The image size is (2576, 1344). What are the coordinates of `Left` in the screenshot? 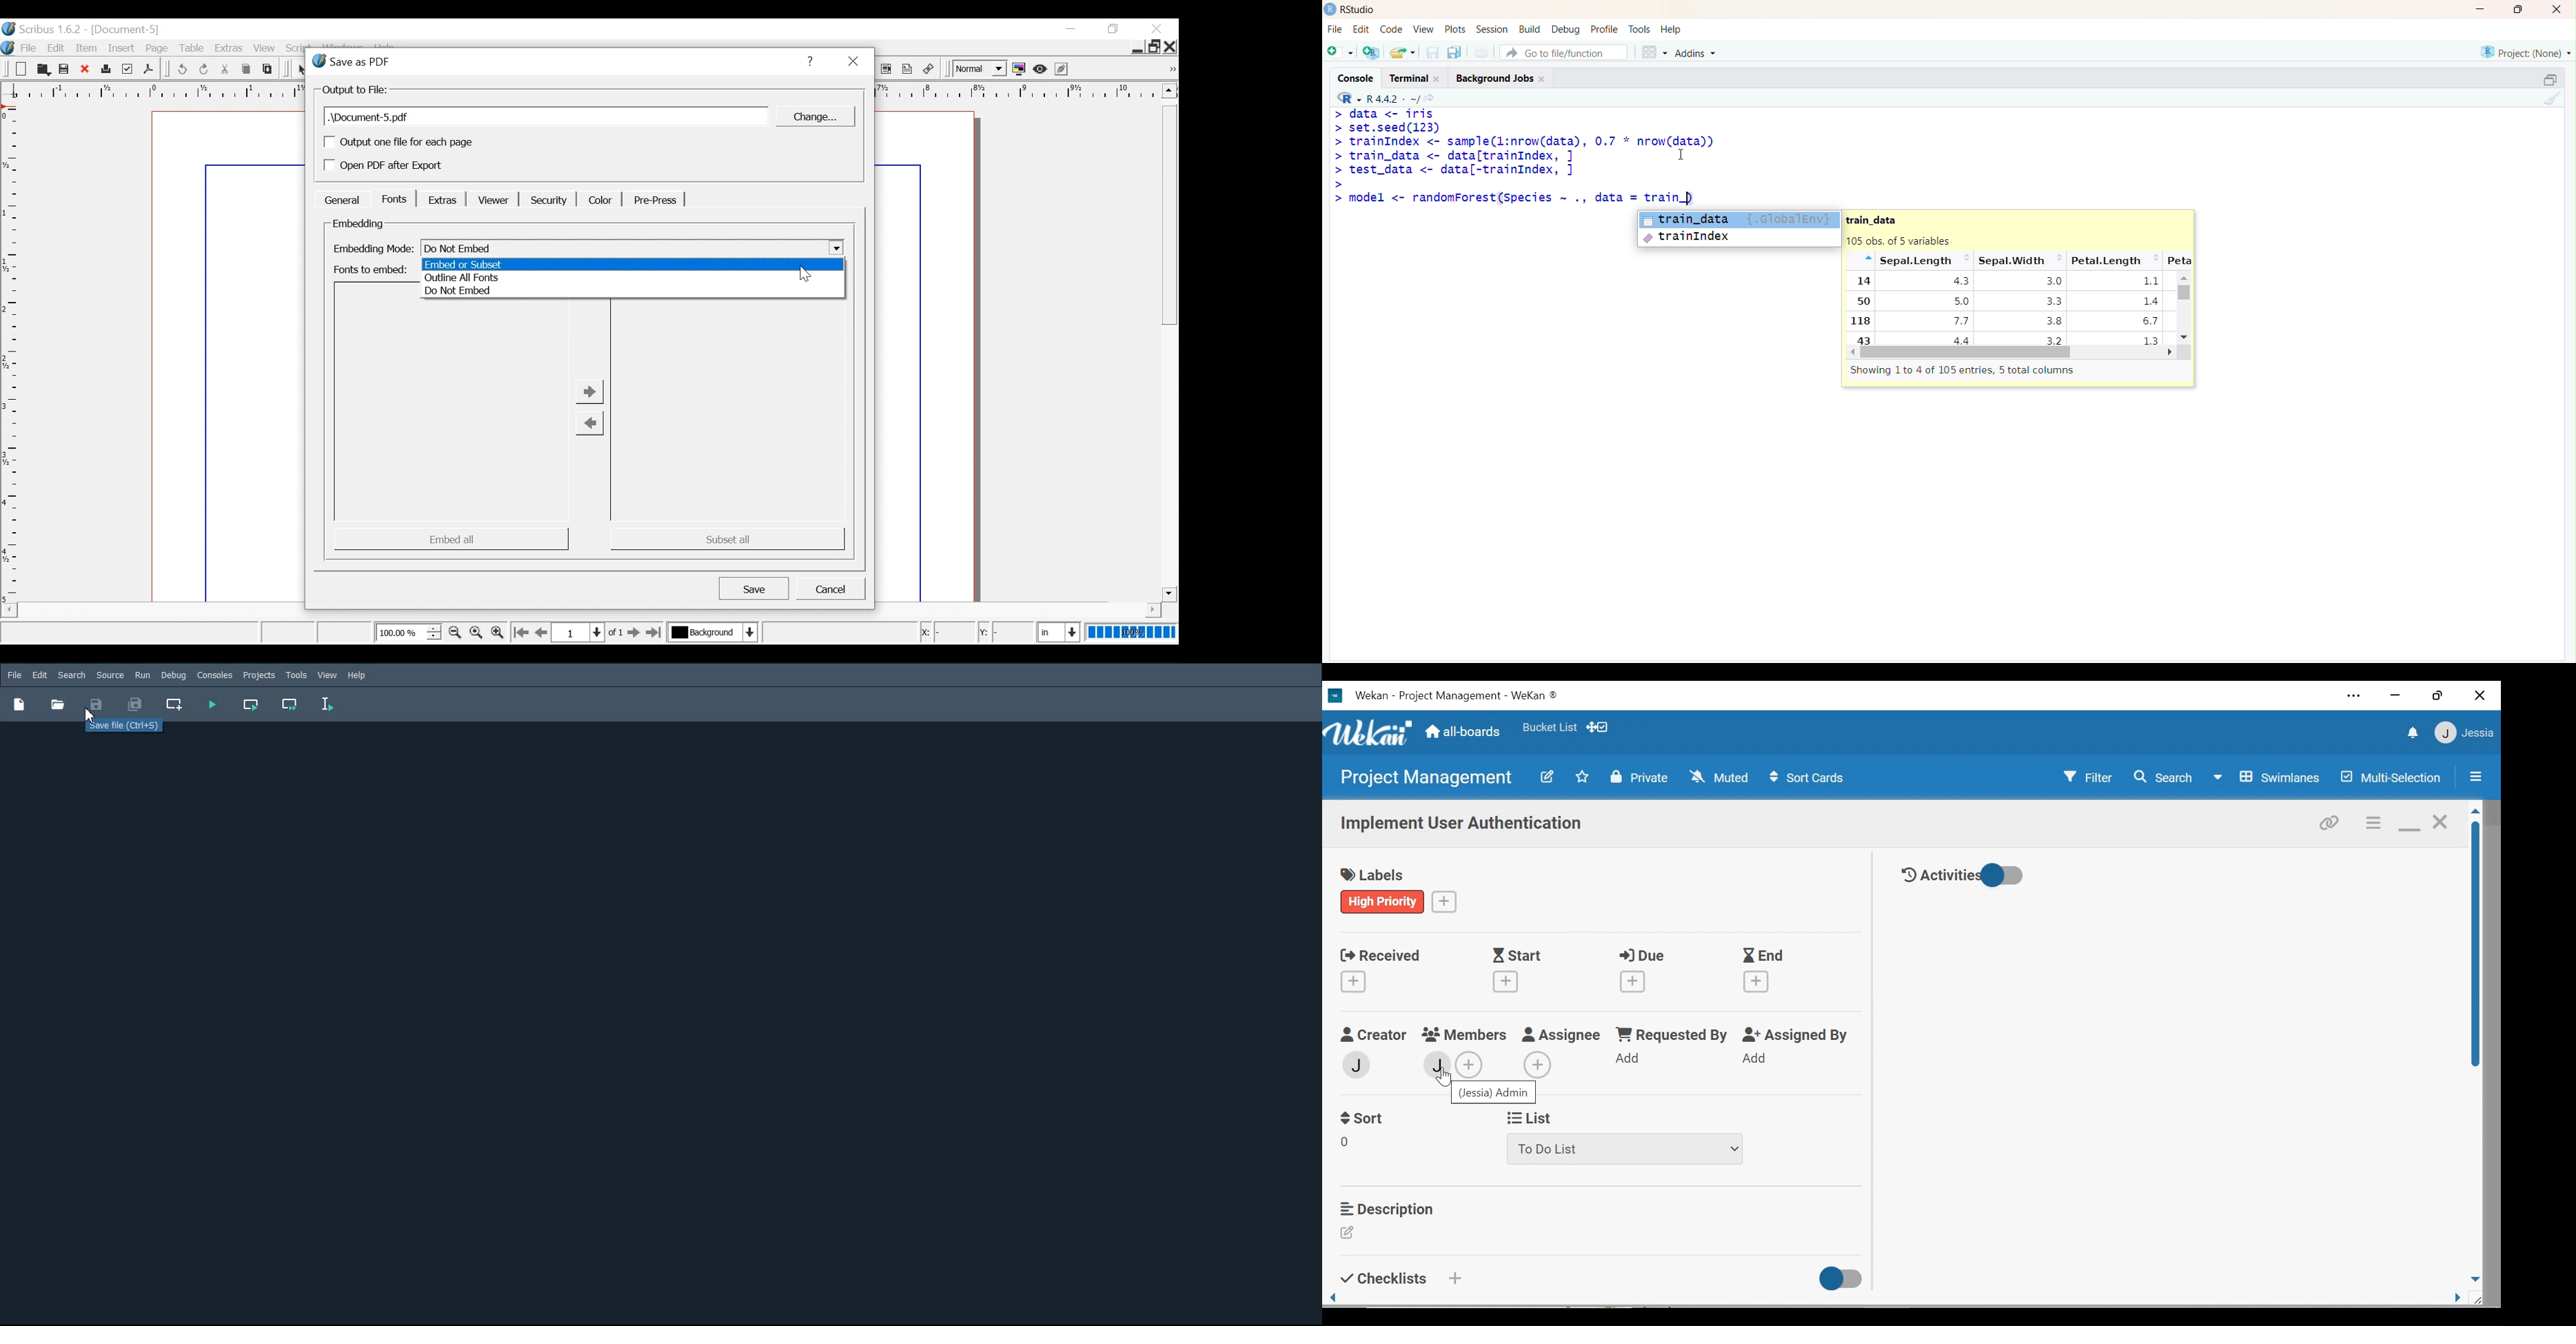 It's located at (1854, 351).